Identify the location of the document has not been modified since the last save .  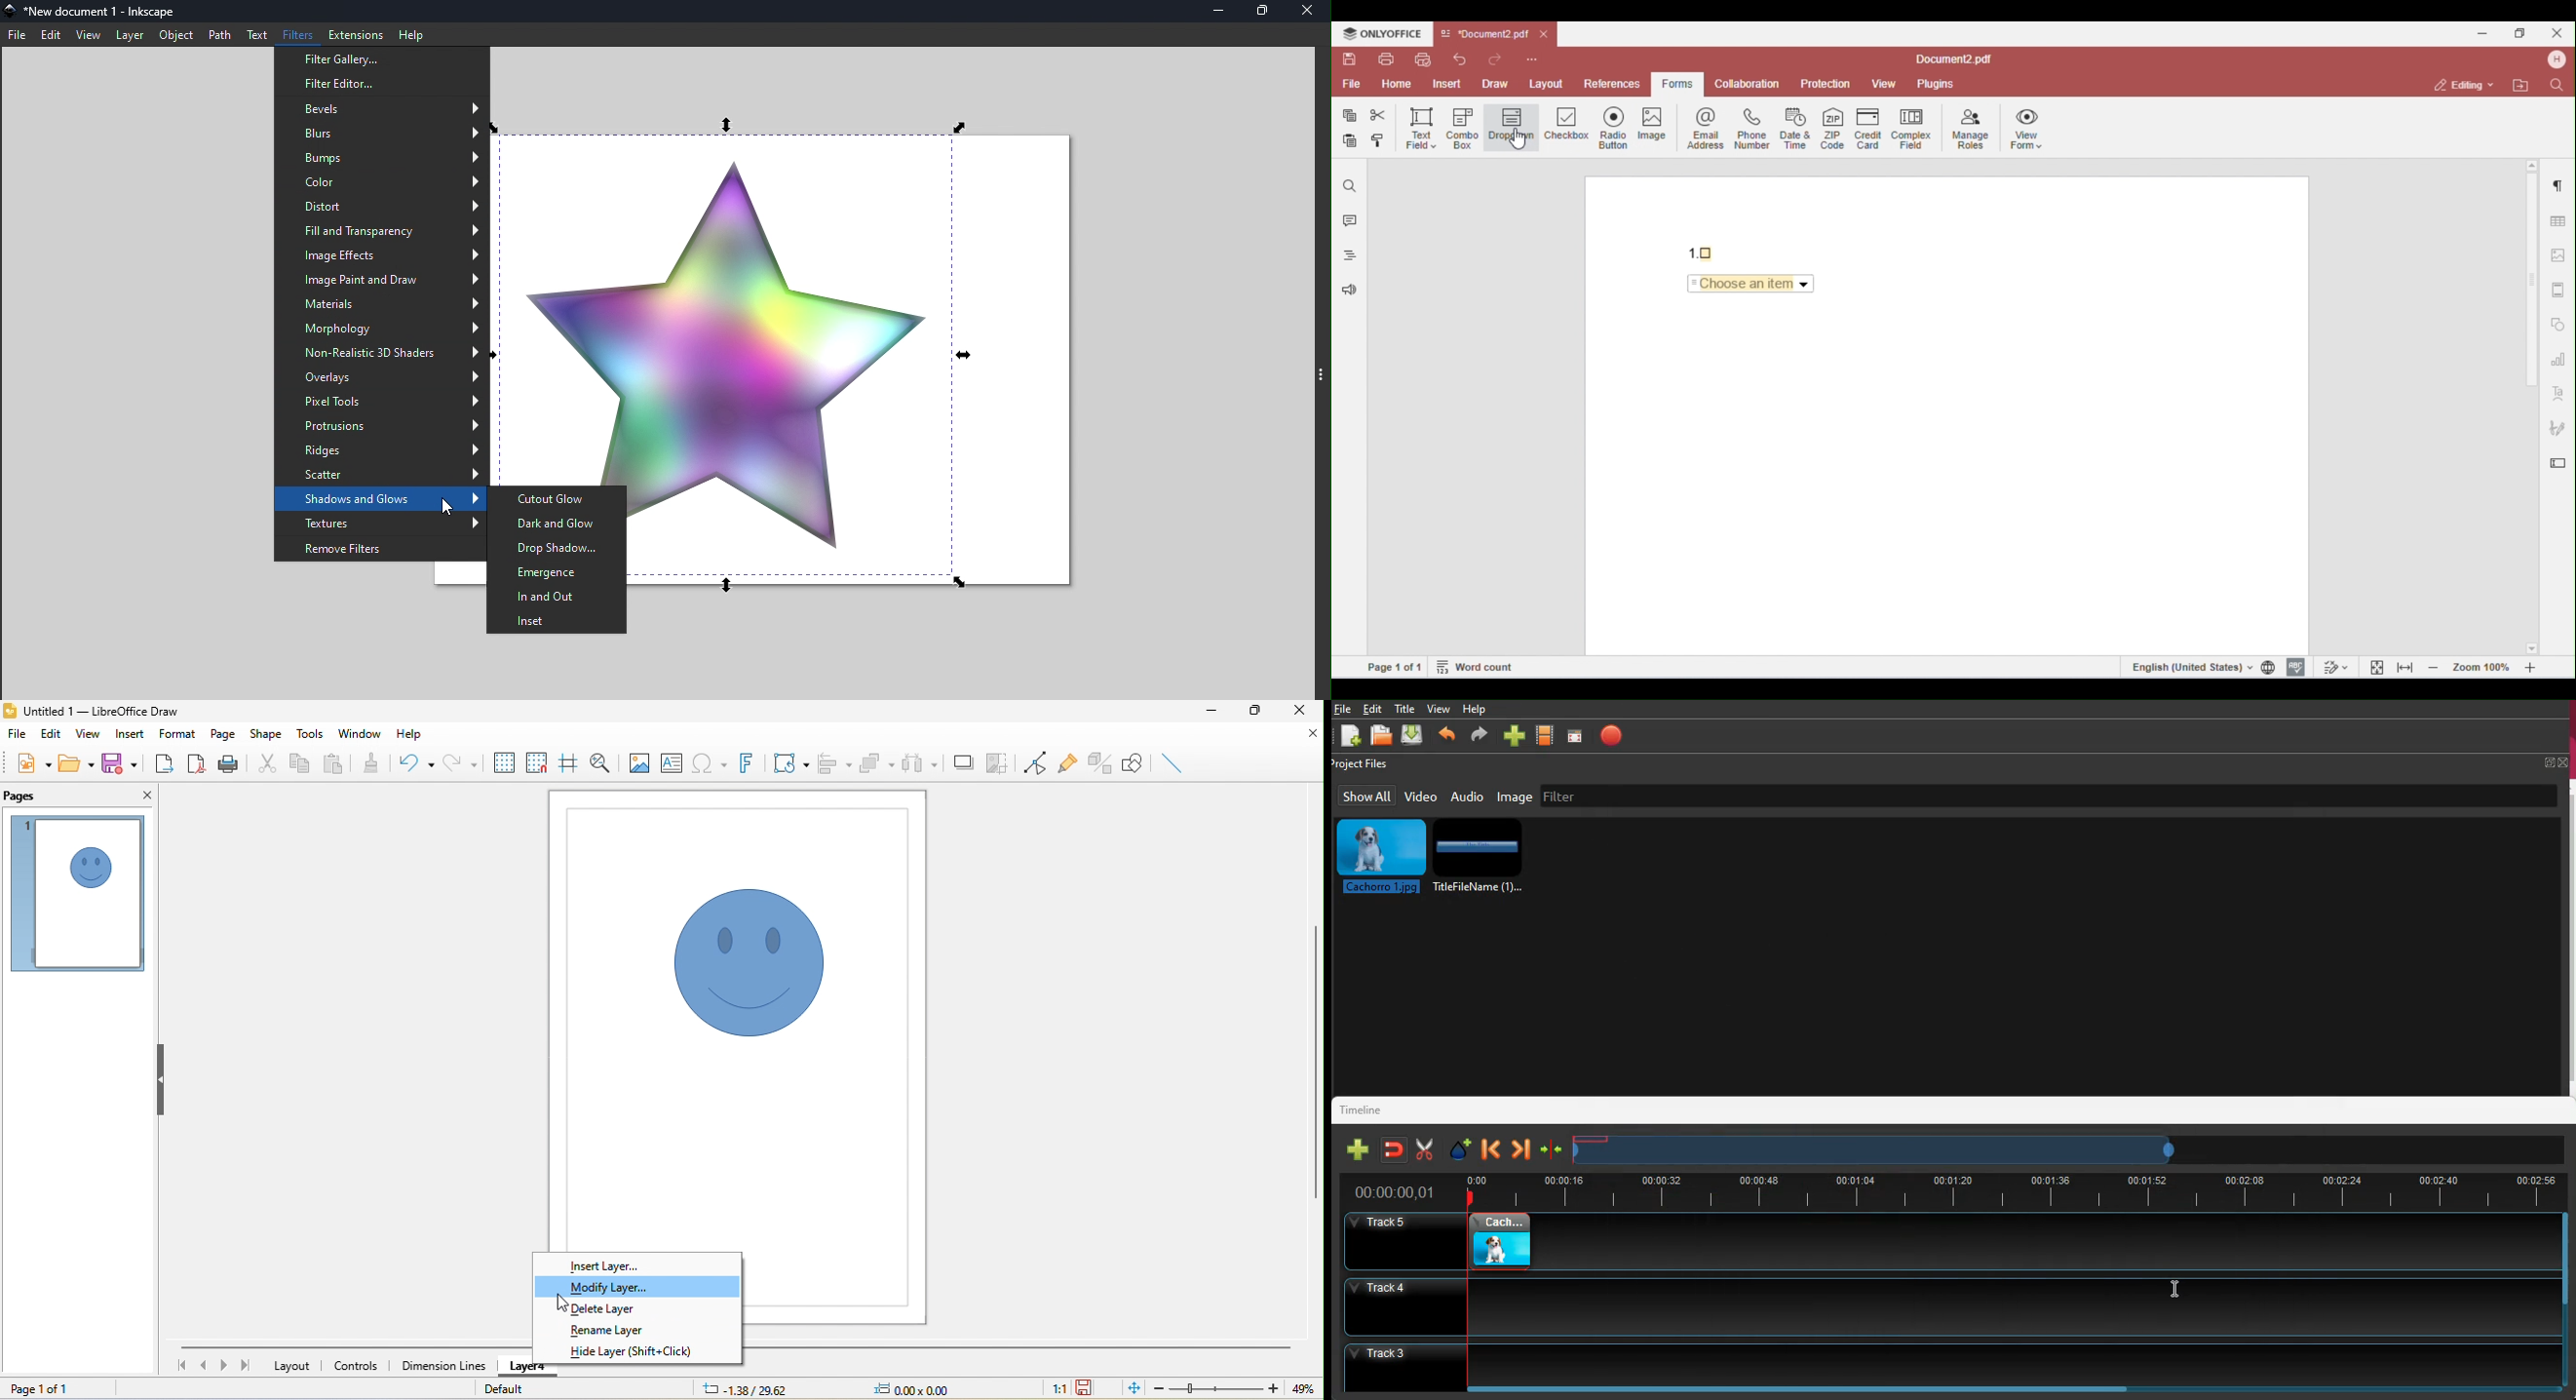
(1091, 1388).